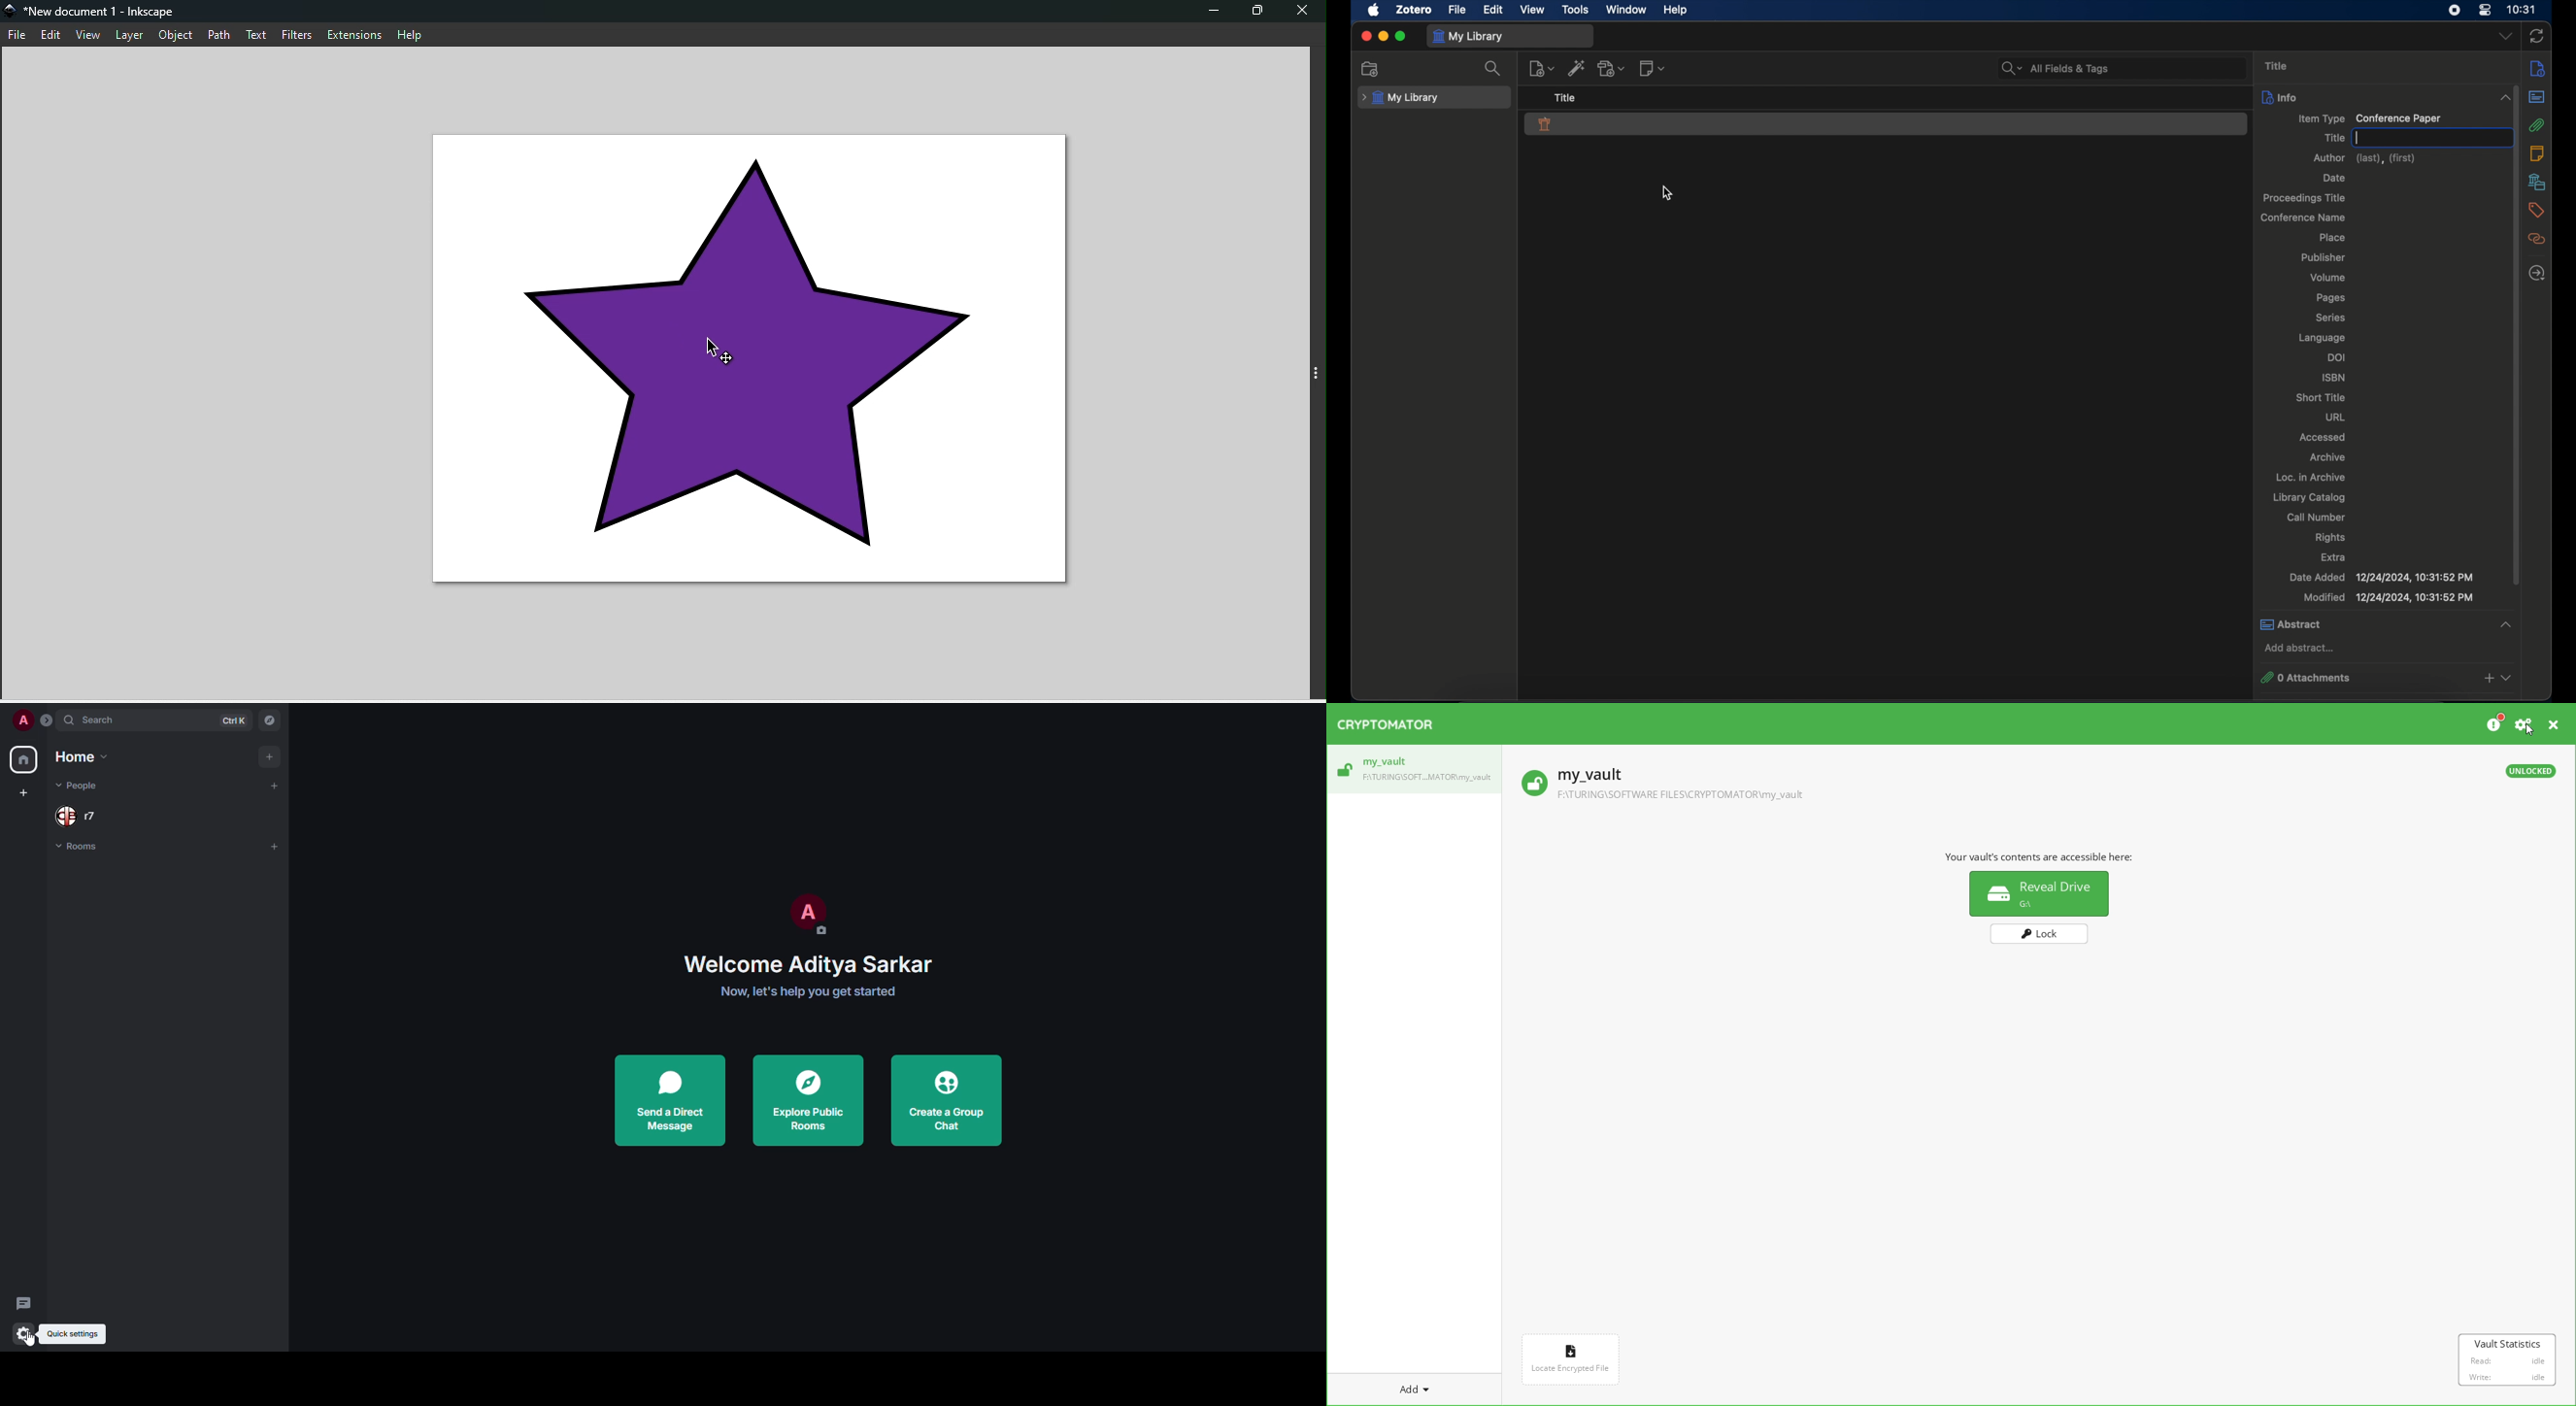  Describe the element at coordinates (25, 759) in the screenshot. I see `home` at that location.